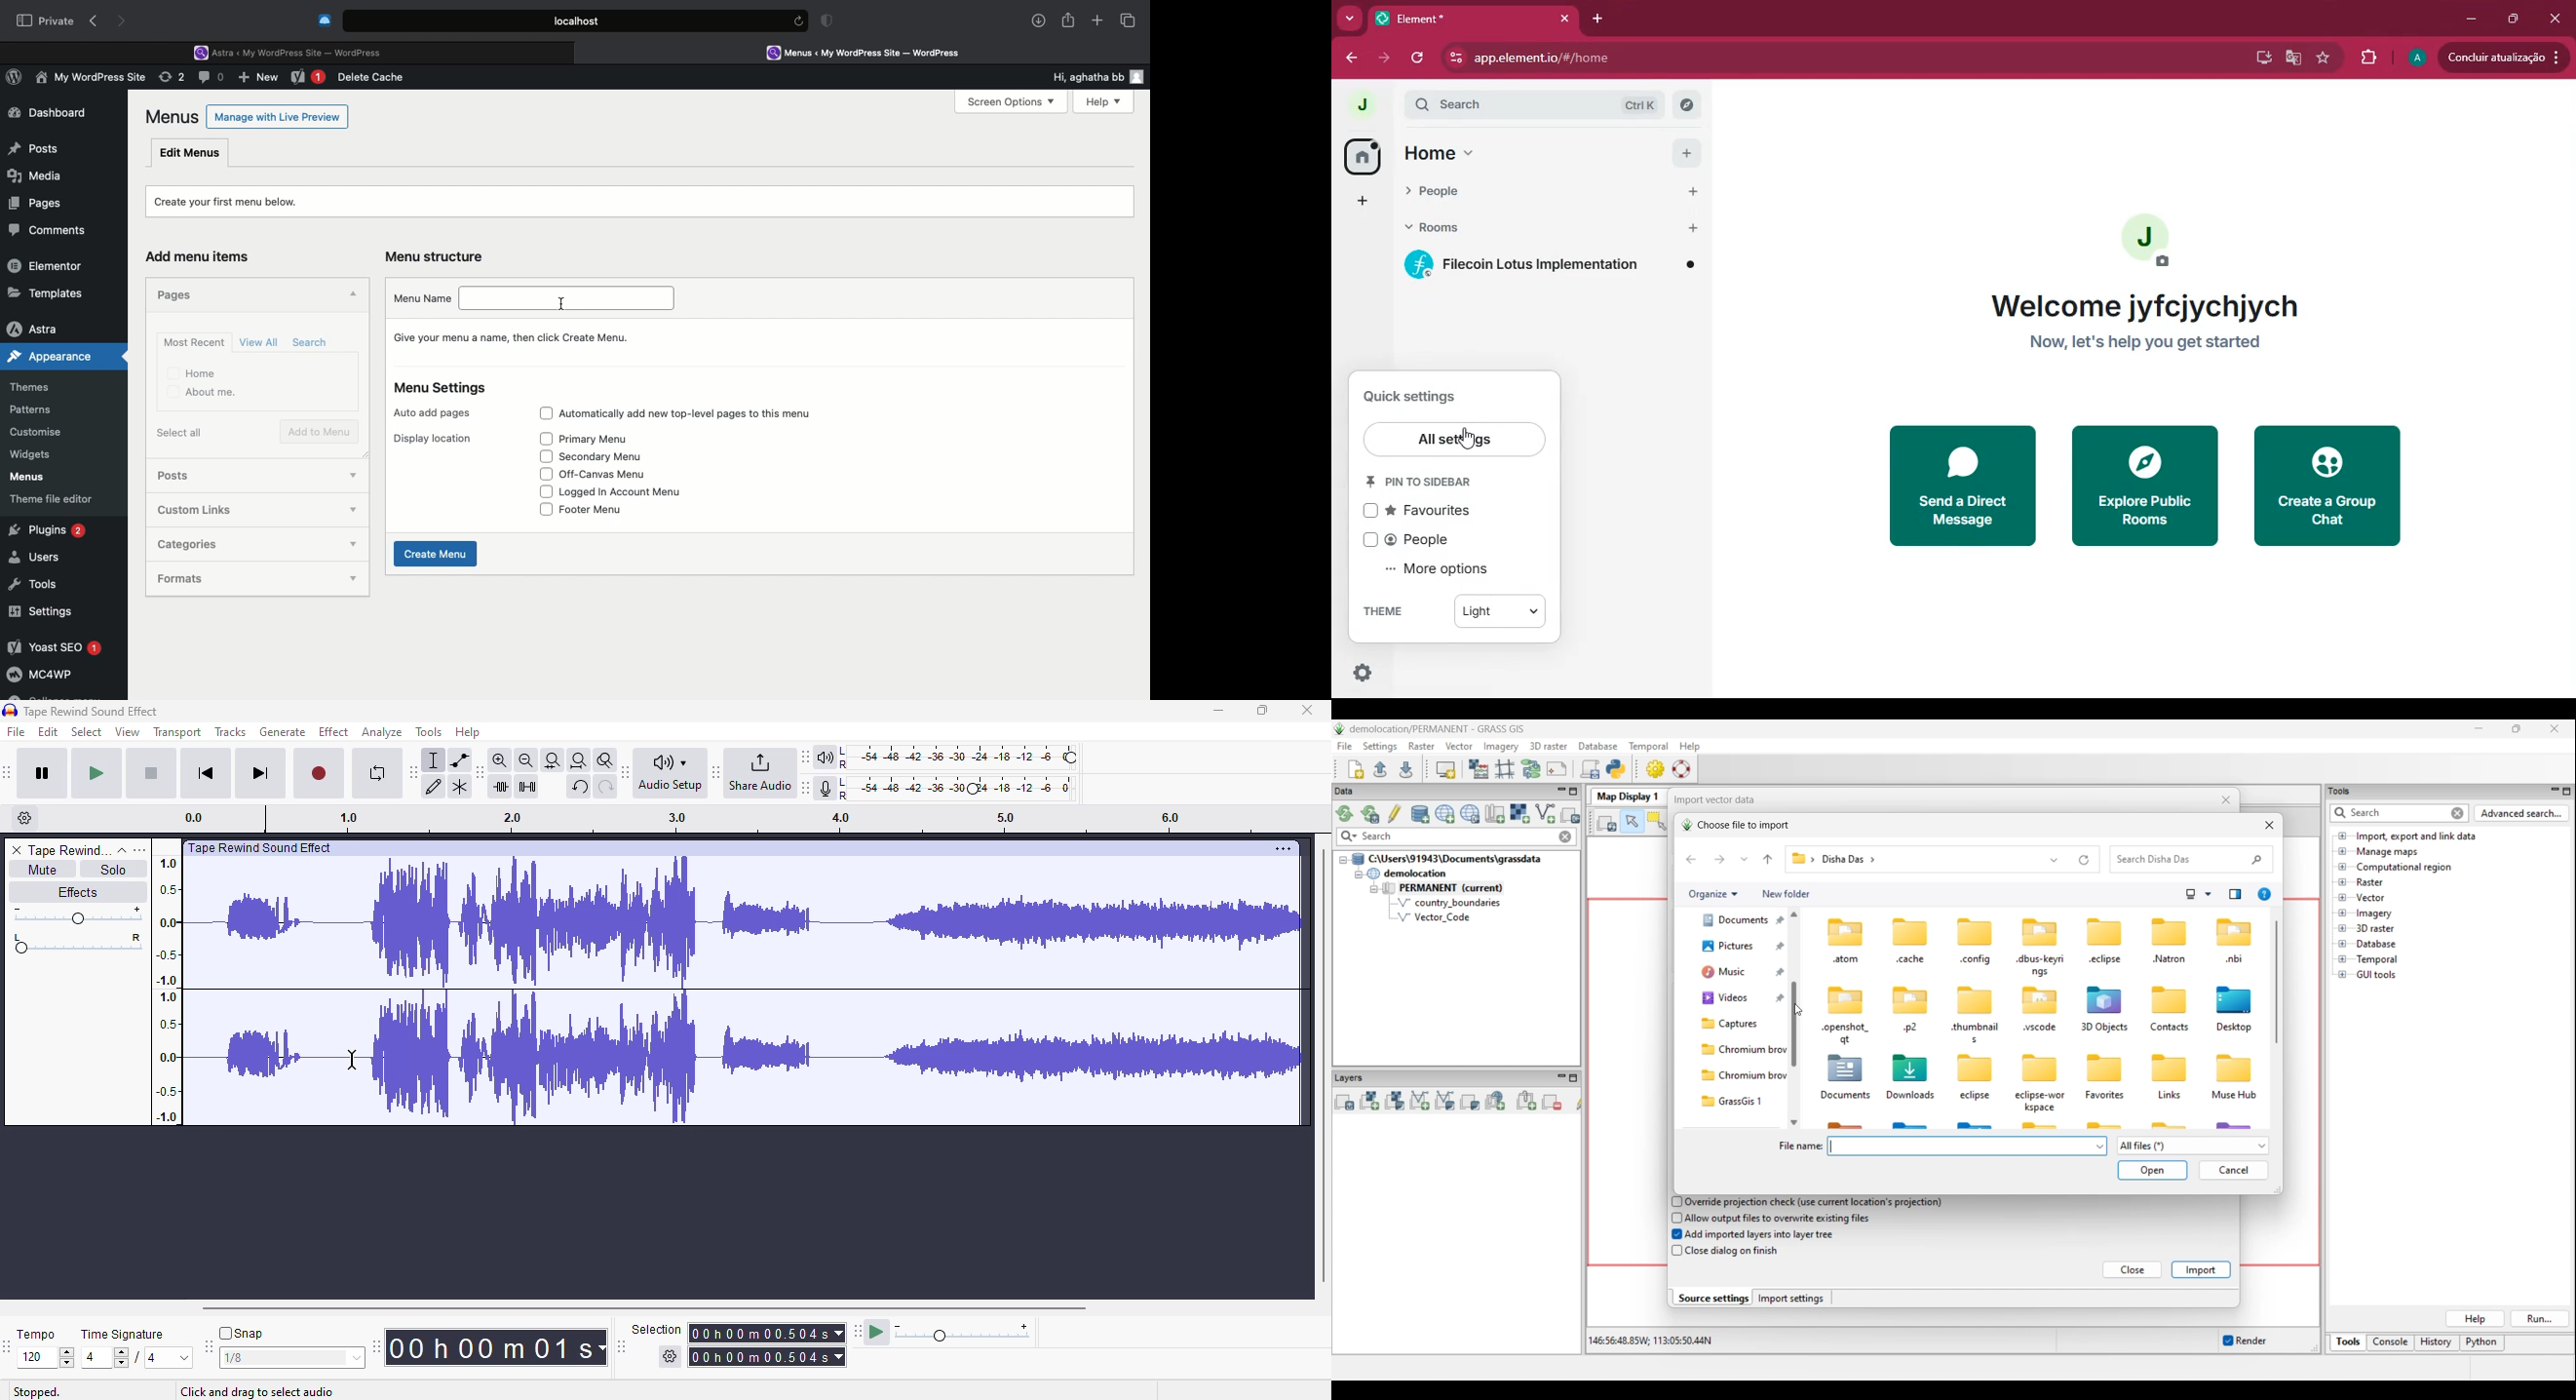 This screenshot has height=1400, width=2576. What do you see at coordinates (139, 850) in the screenshot?
I see `open menu` at bounding box center [139, 850].